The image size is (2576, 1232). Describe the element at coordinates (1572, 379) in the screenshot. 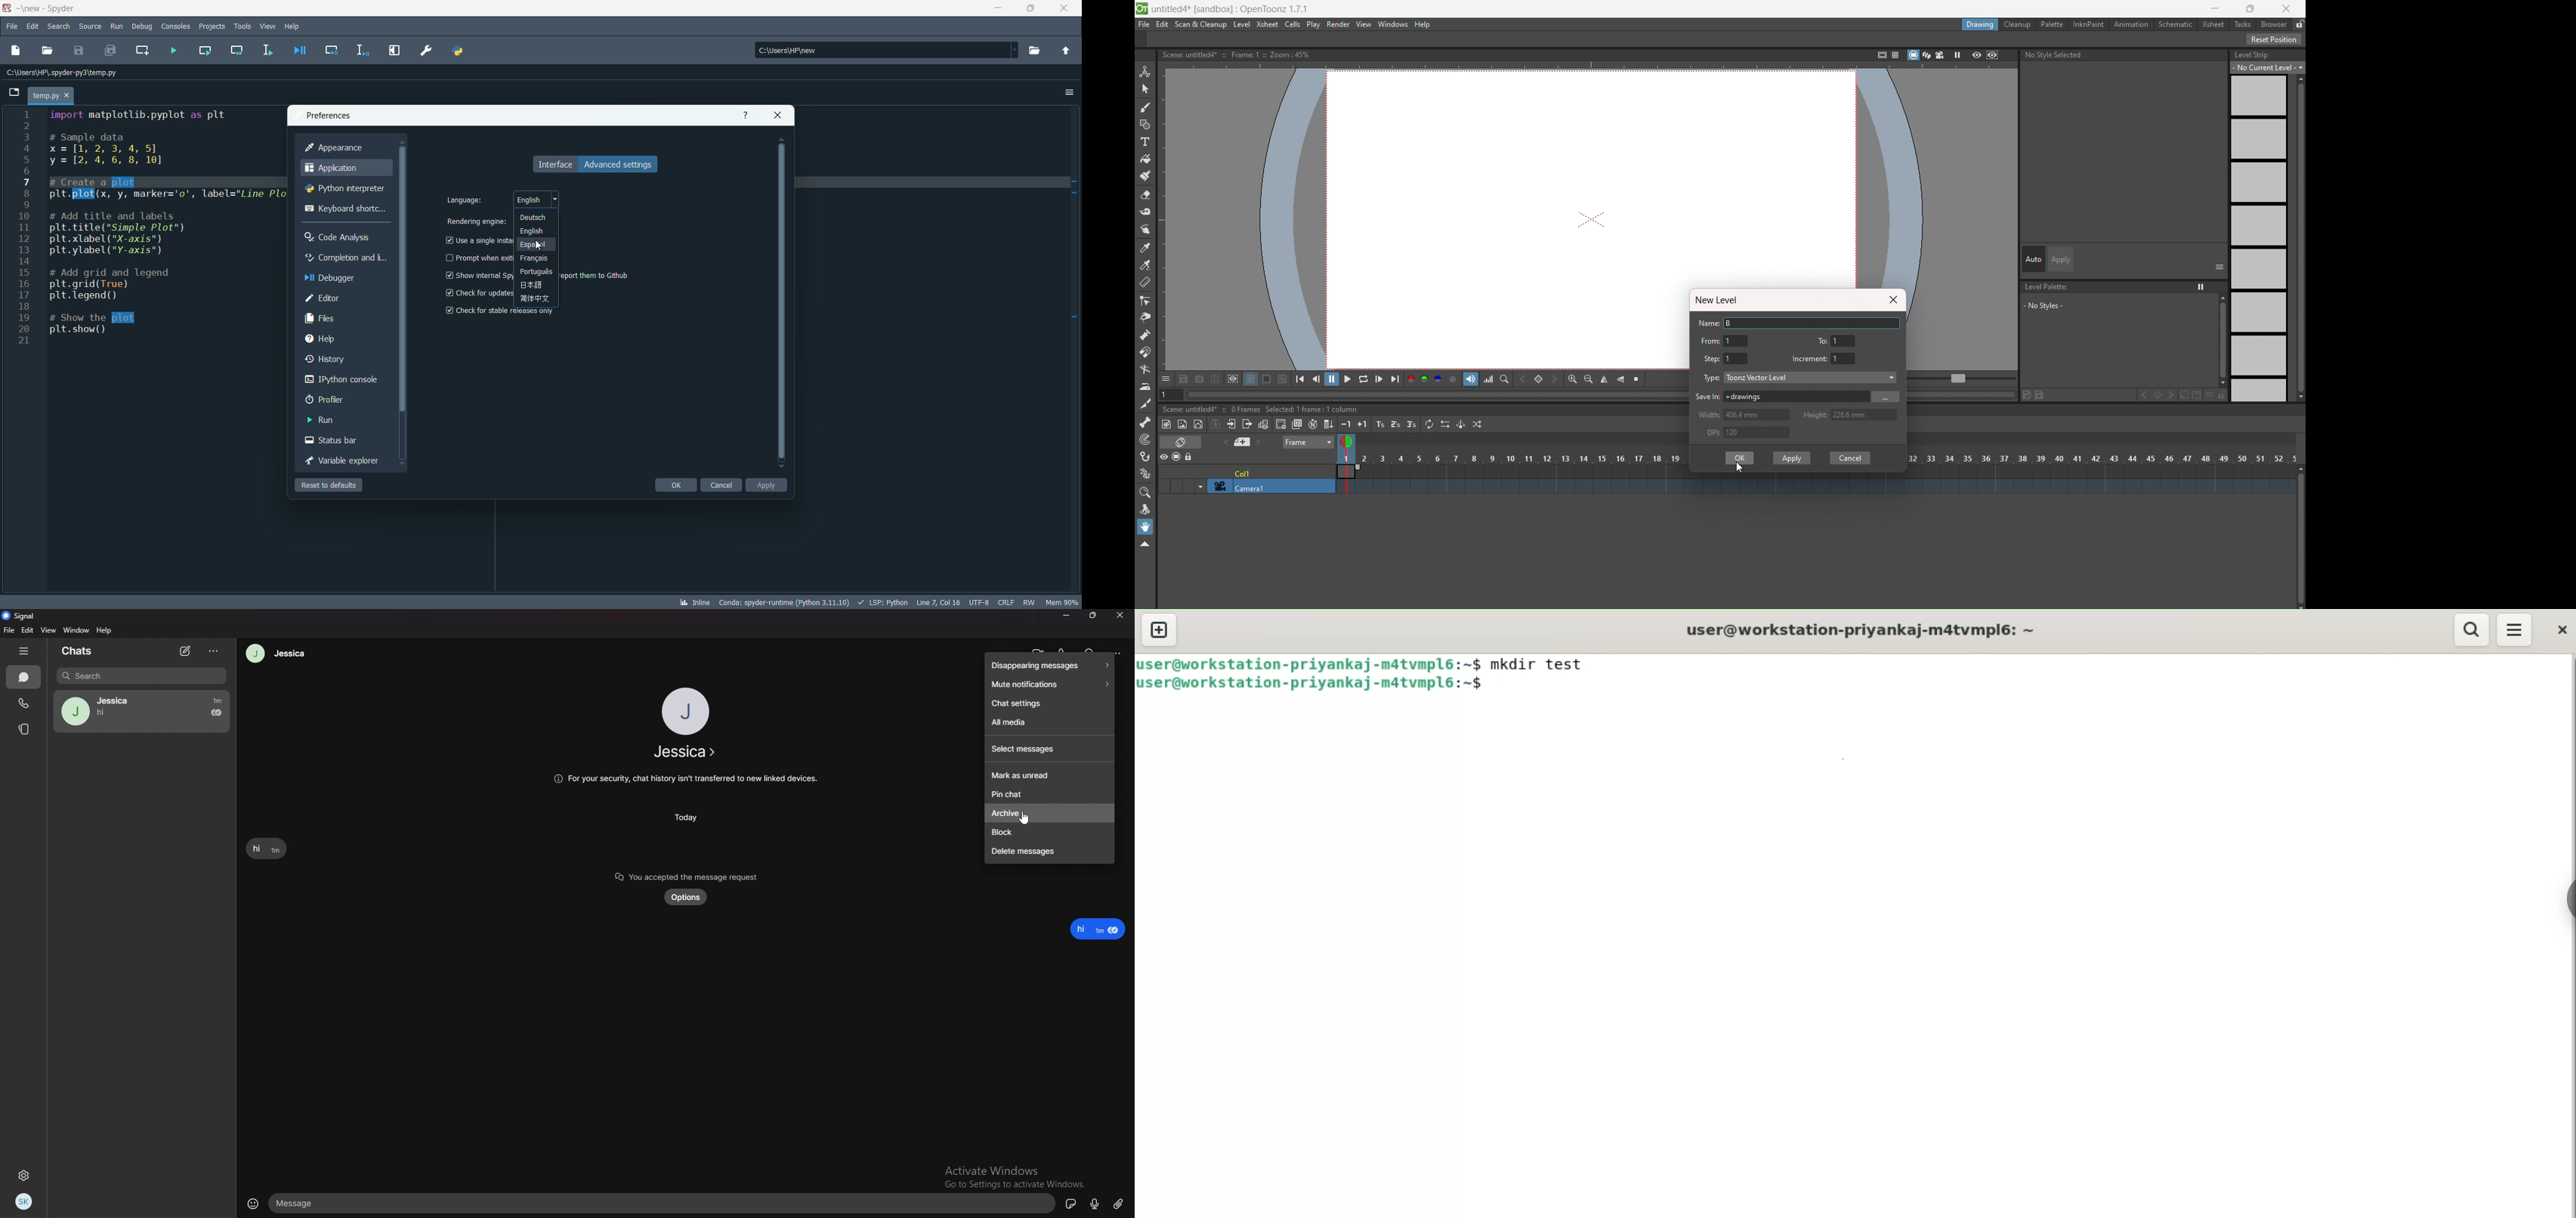

I see `zoom in` at that location.